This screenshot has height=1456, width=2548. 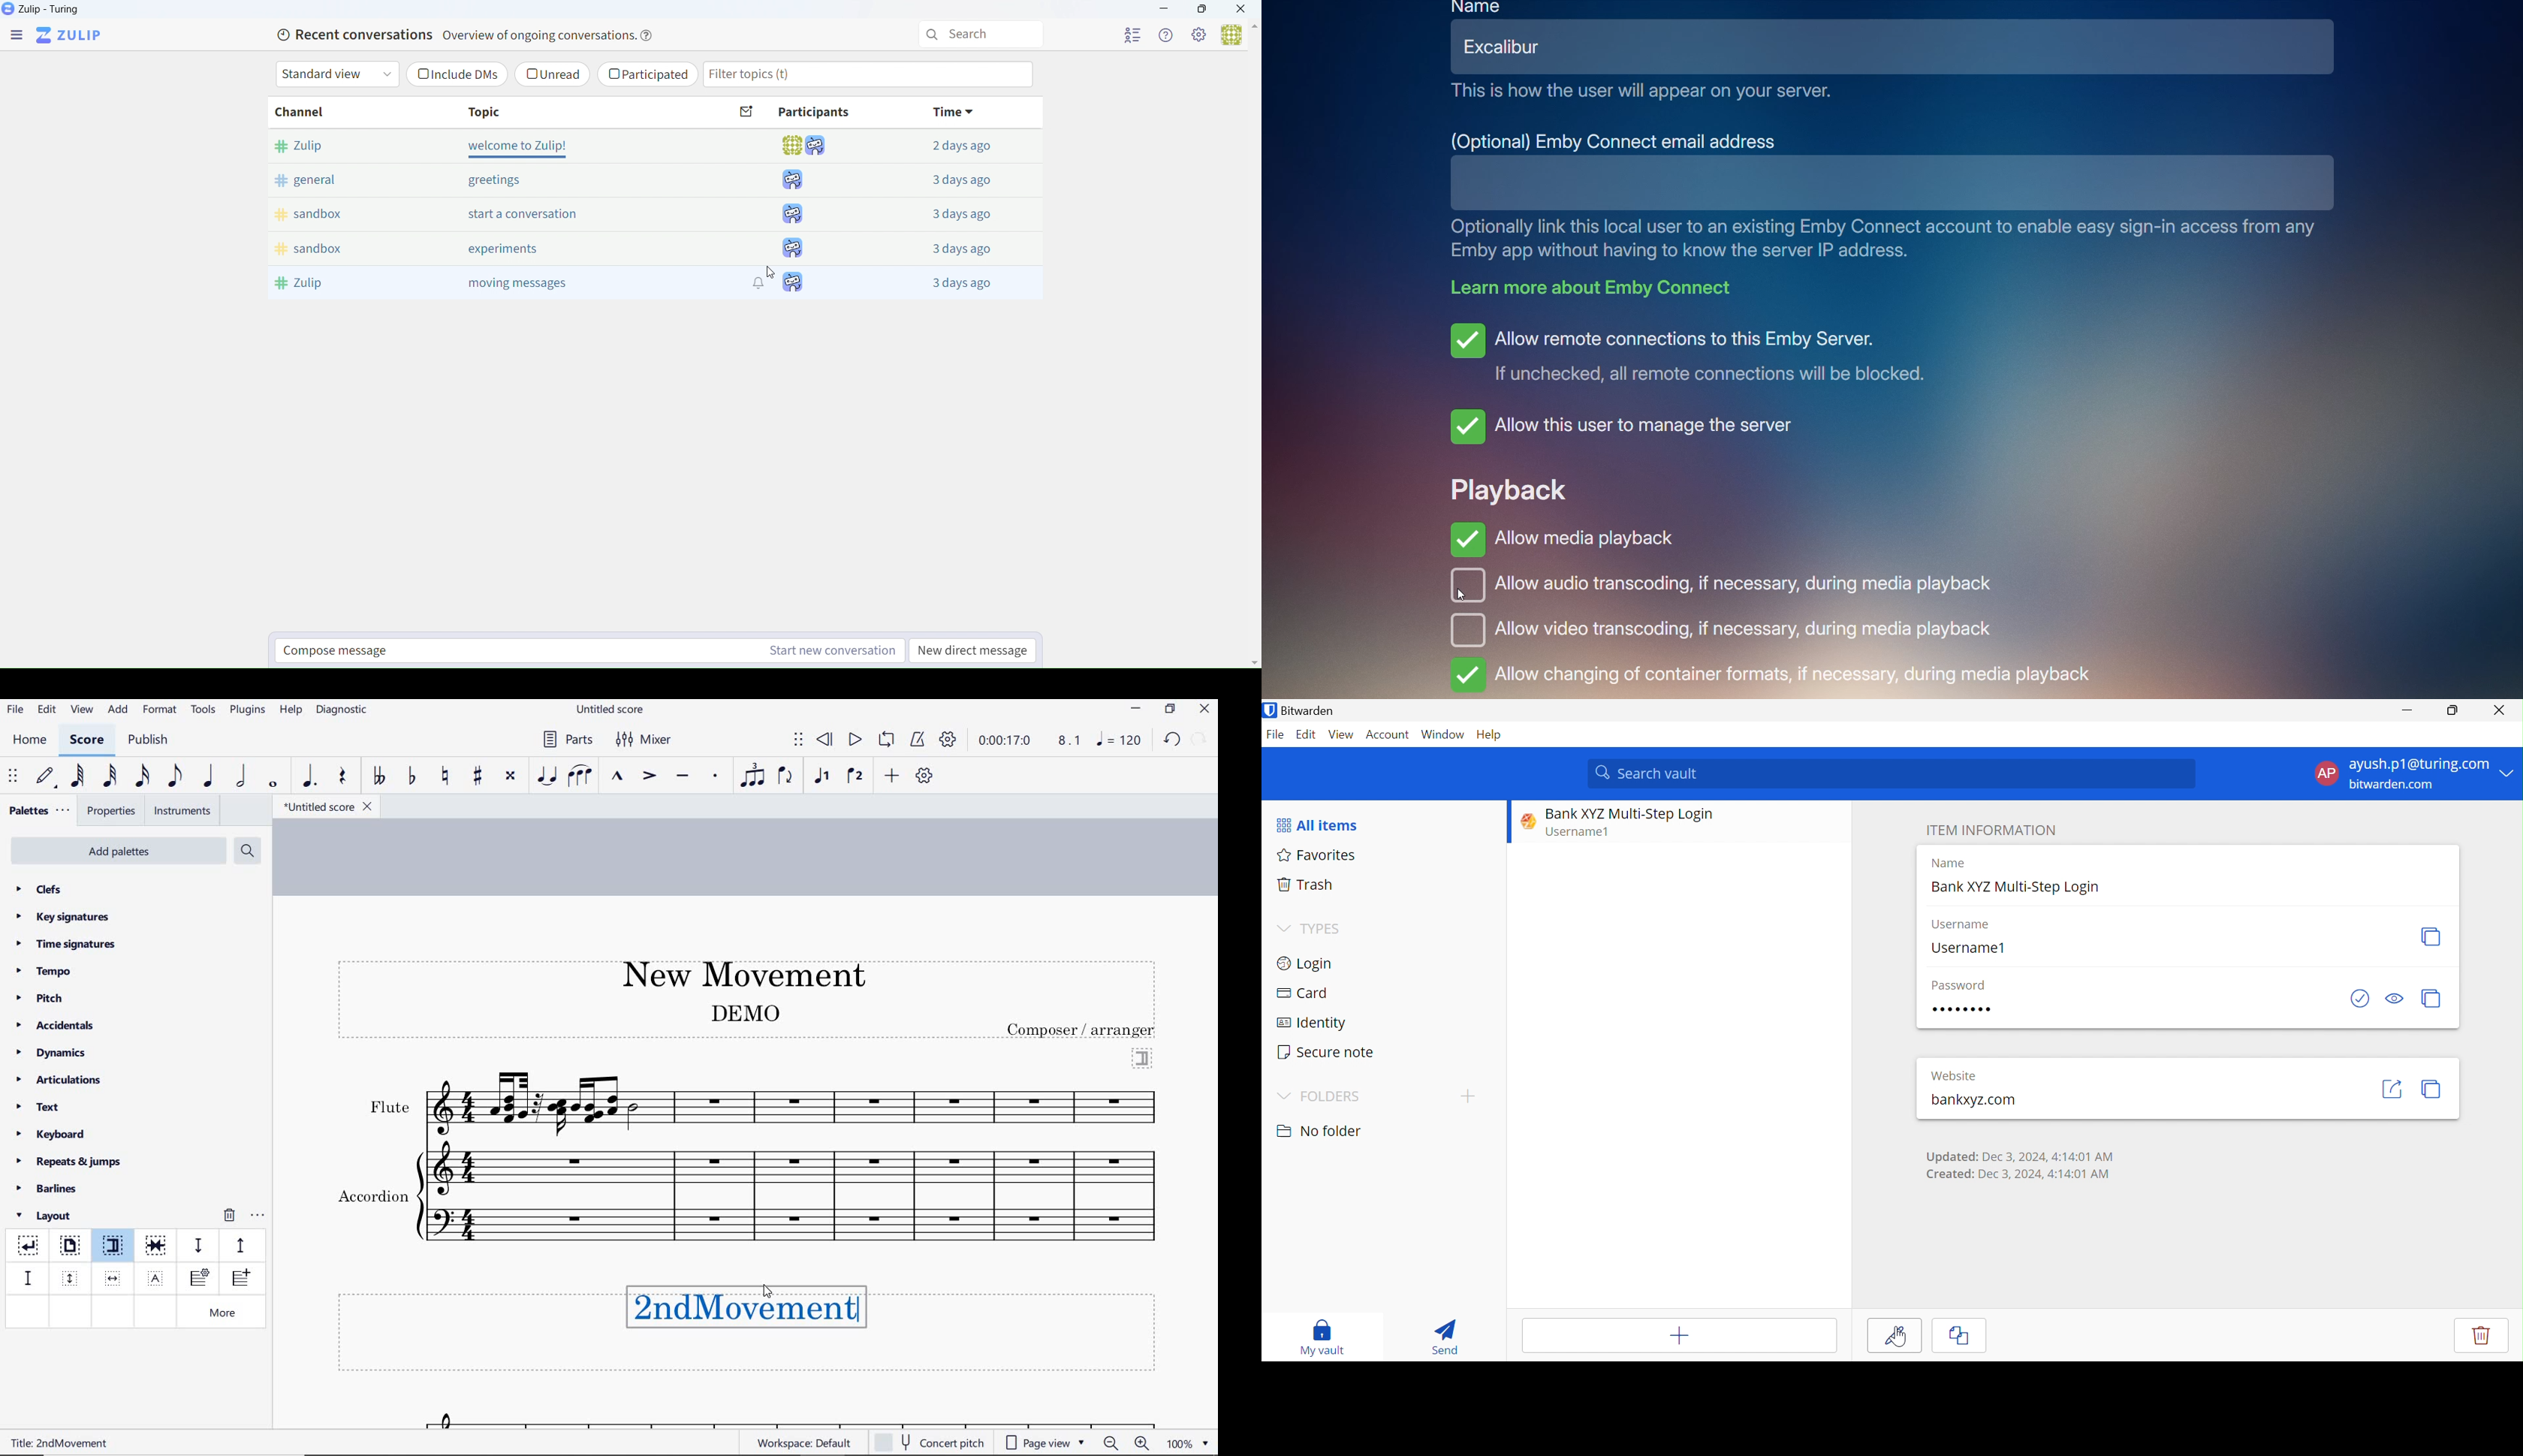 What do you see at coordinates (853, 741) in the screenshot?
I see `play` at bounding box center [853, 741].